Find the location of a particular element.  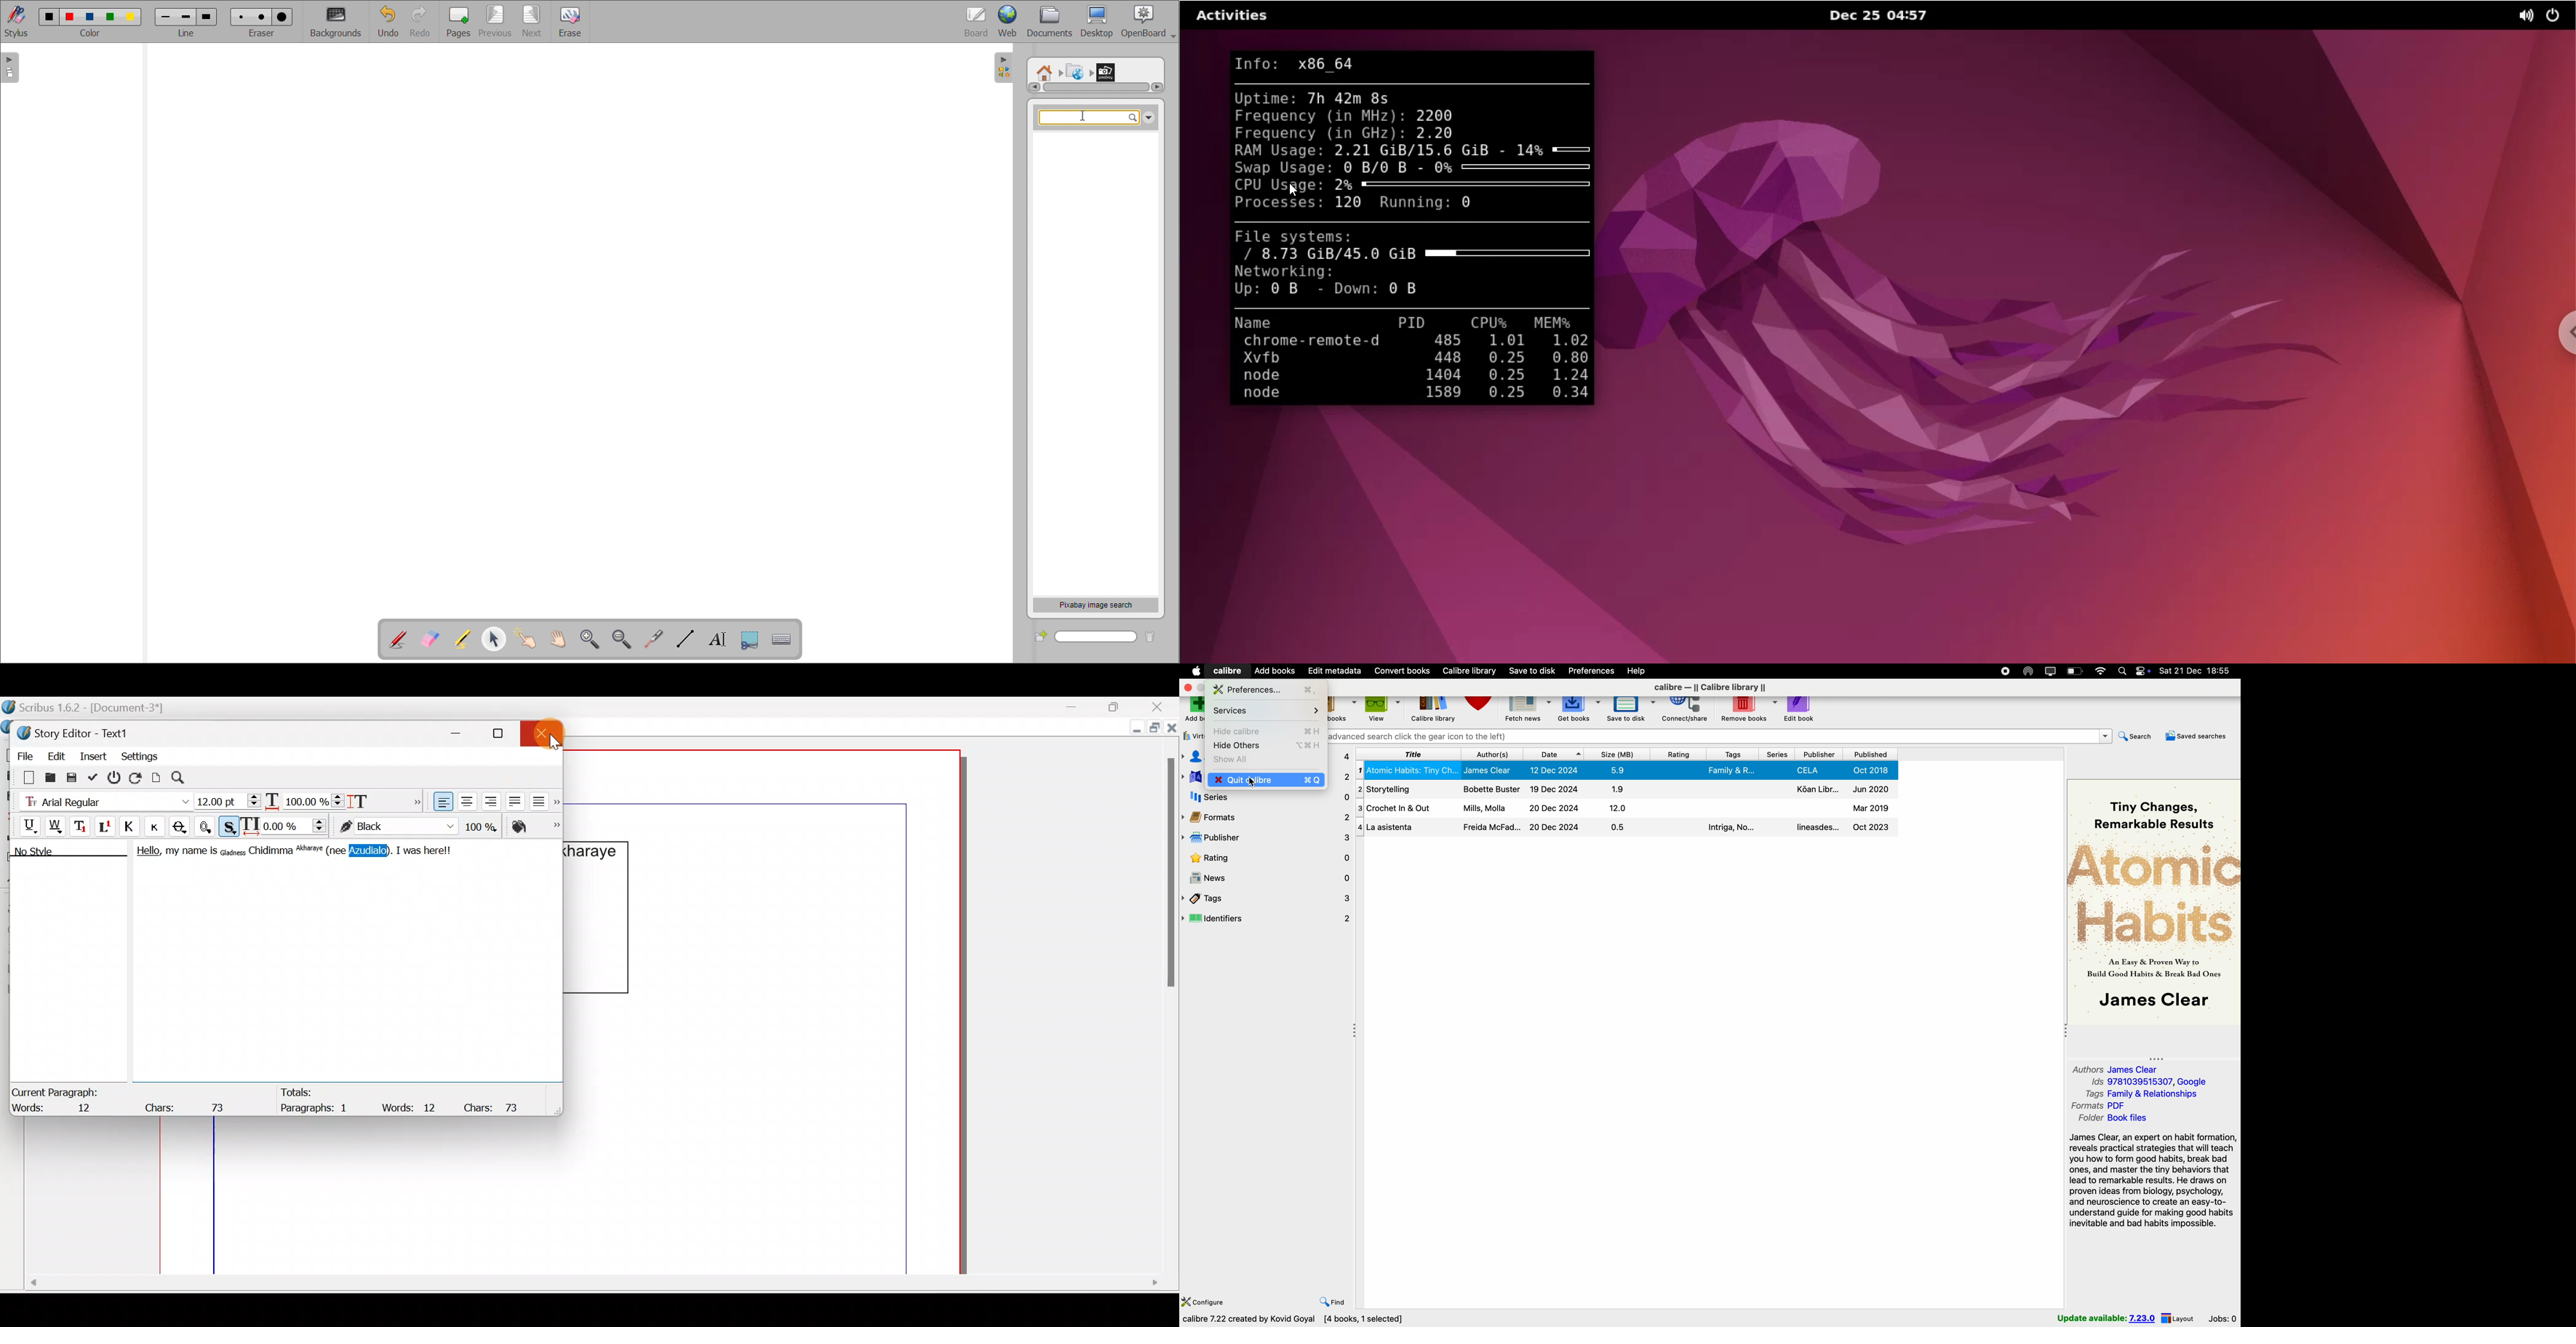

wifi is located at coordinates (2100, 671).